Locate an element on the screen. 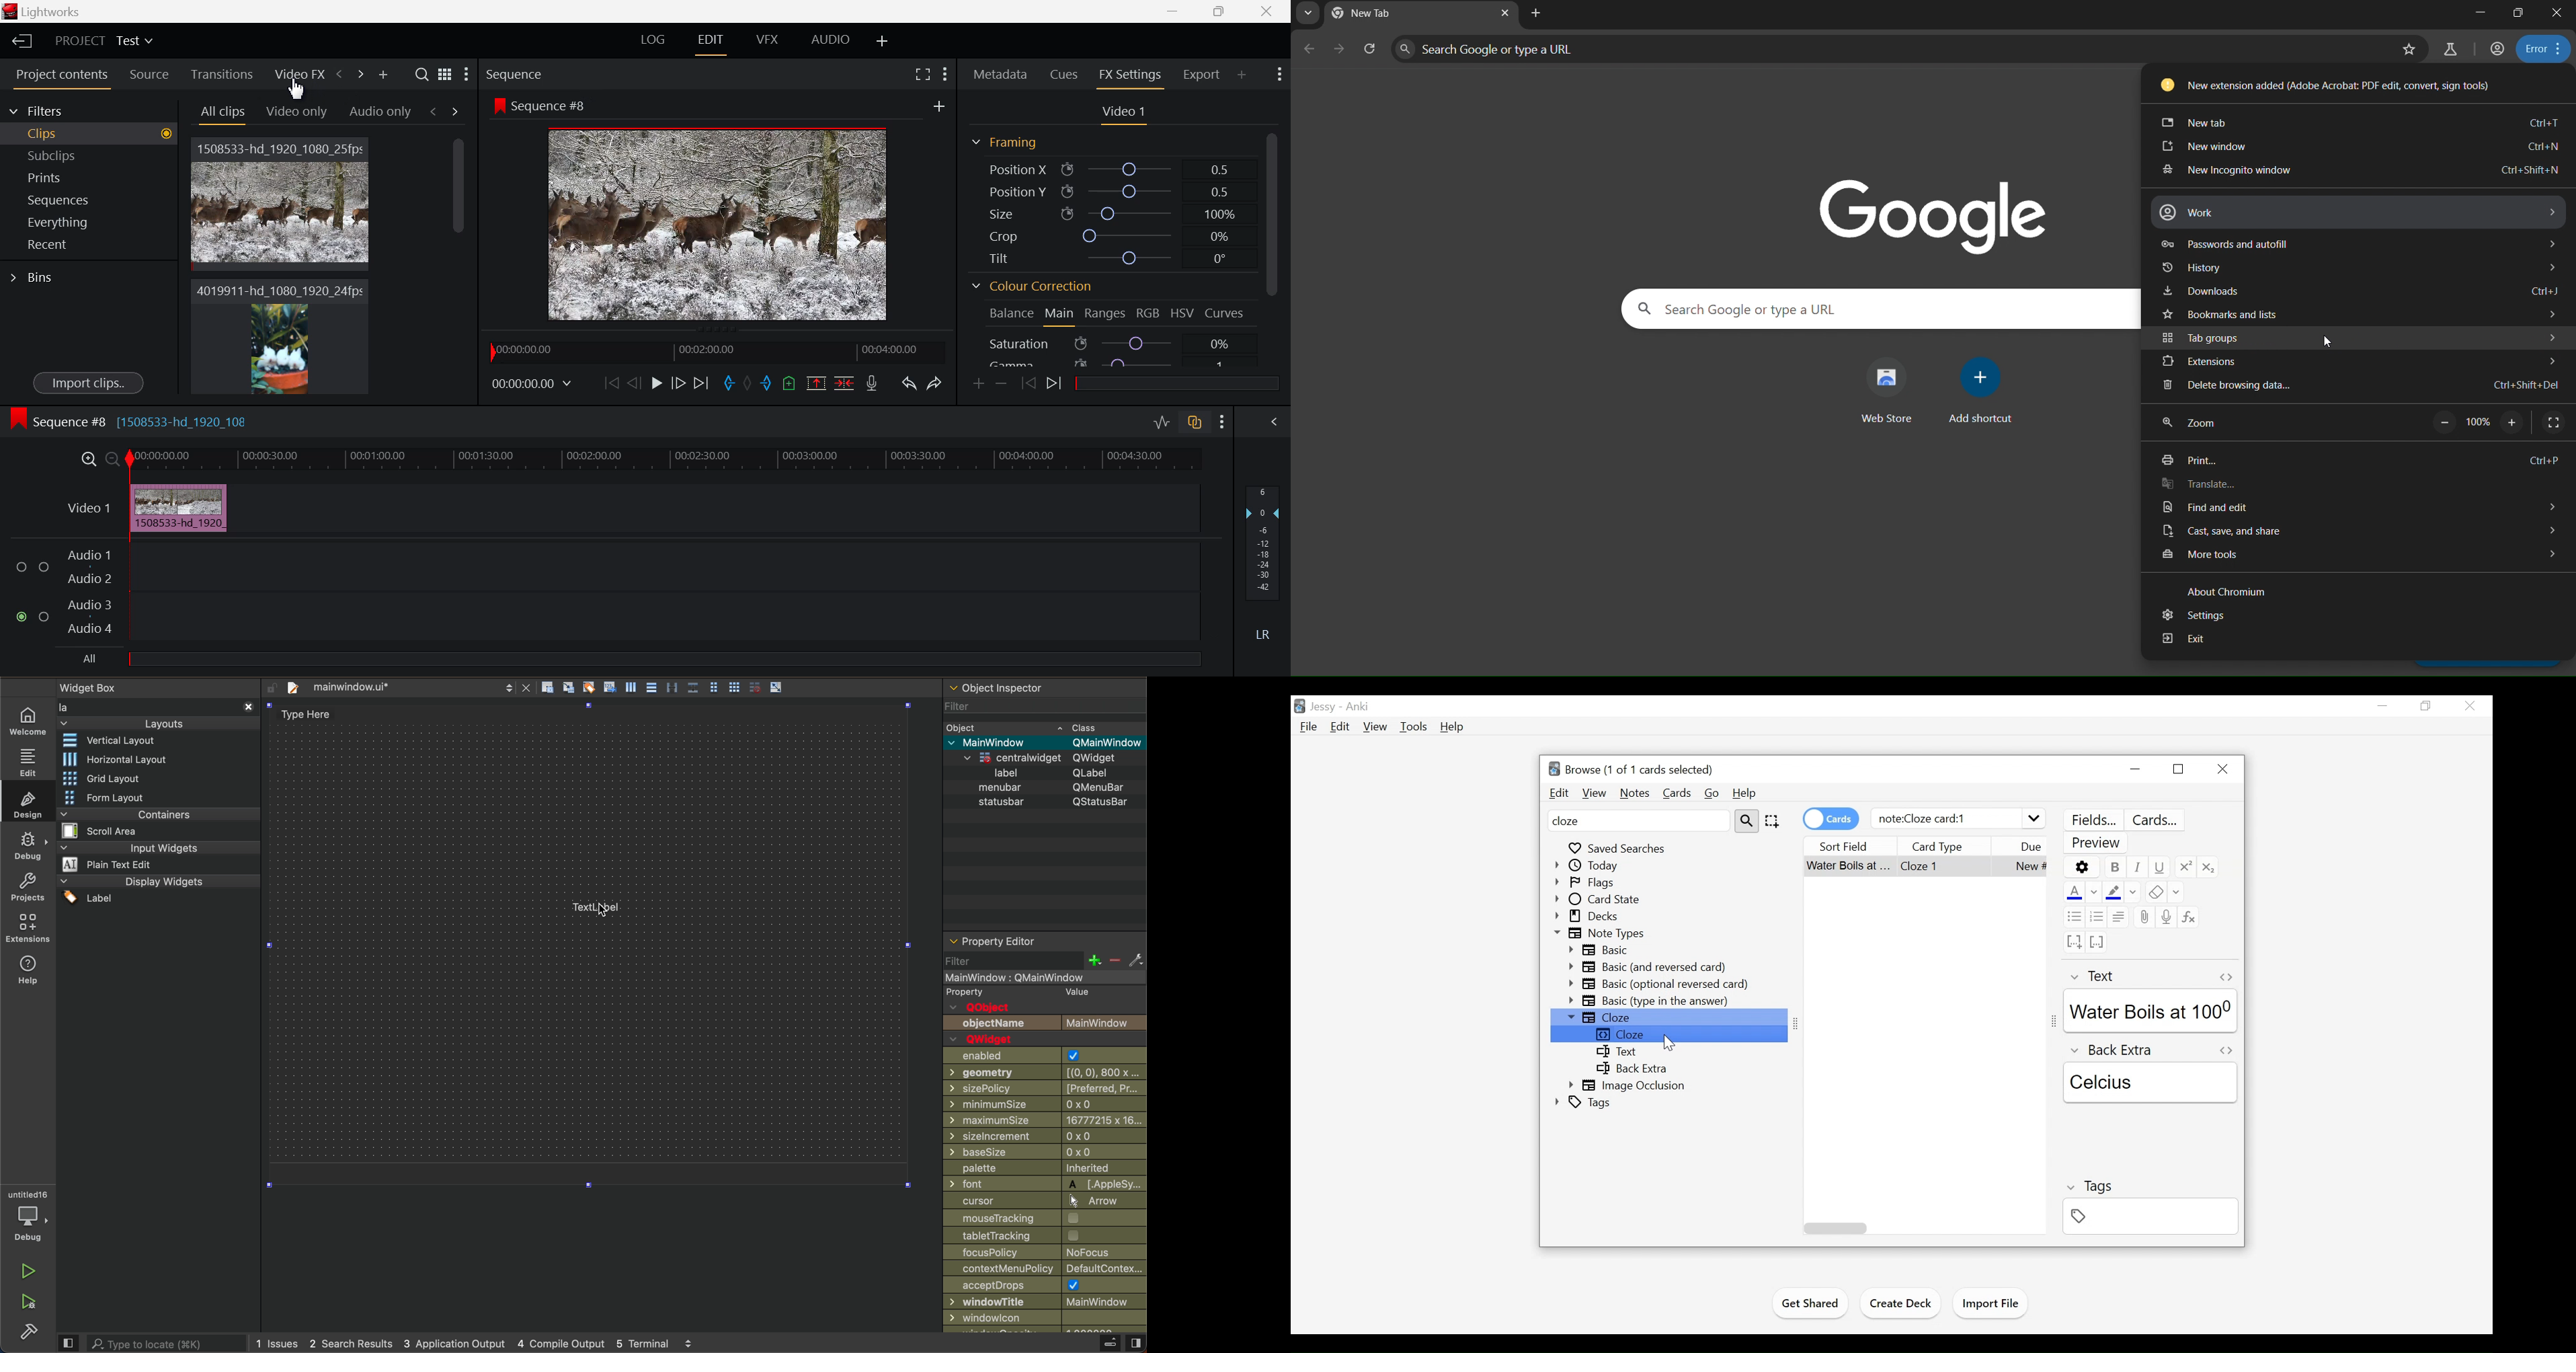  Clip 2 is located at coordinates (279, 338).